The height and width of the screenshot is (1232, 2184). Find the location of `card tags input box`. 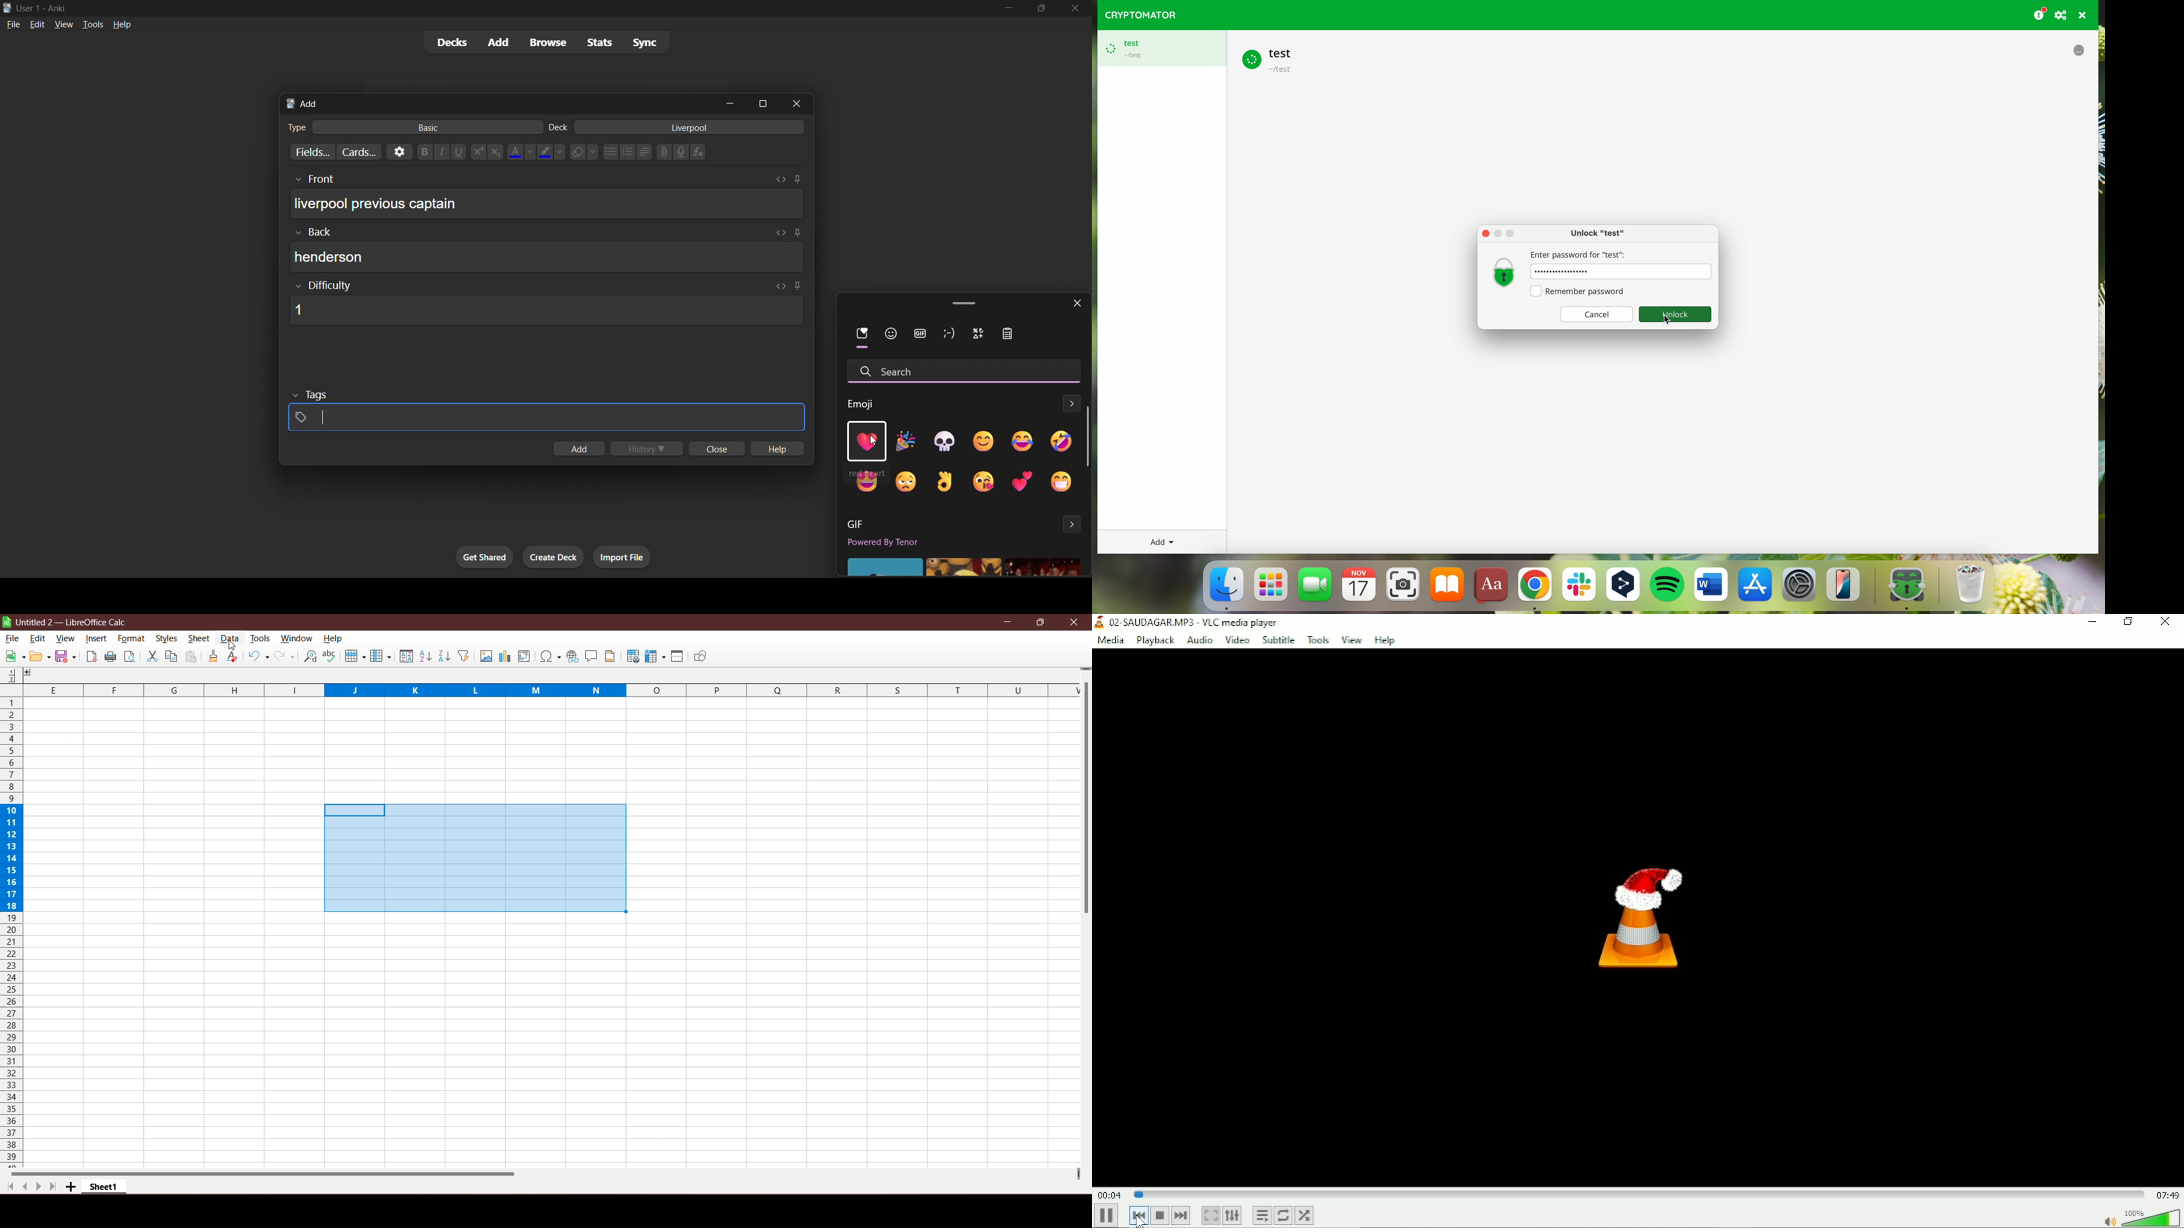

card tags input box is located at coordinates (546, 410).